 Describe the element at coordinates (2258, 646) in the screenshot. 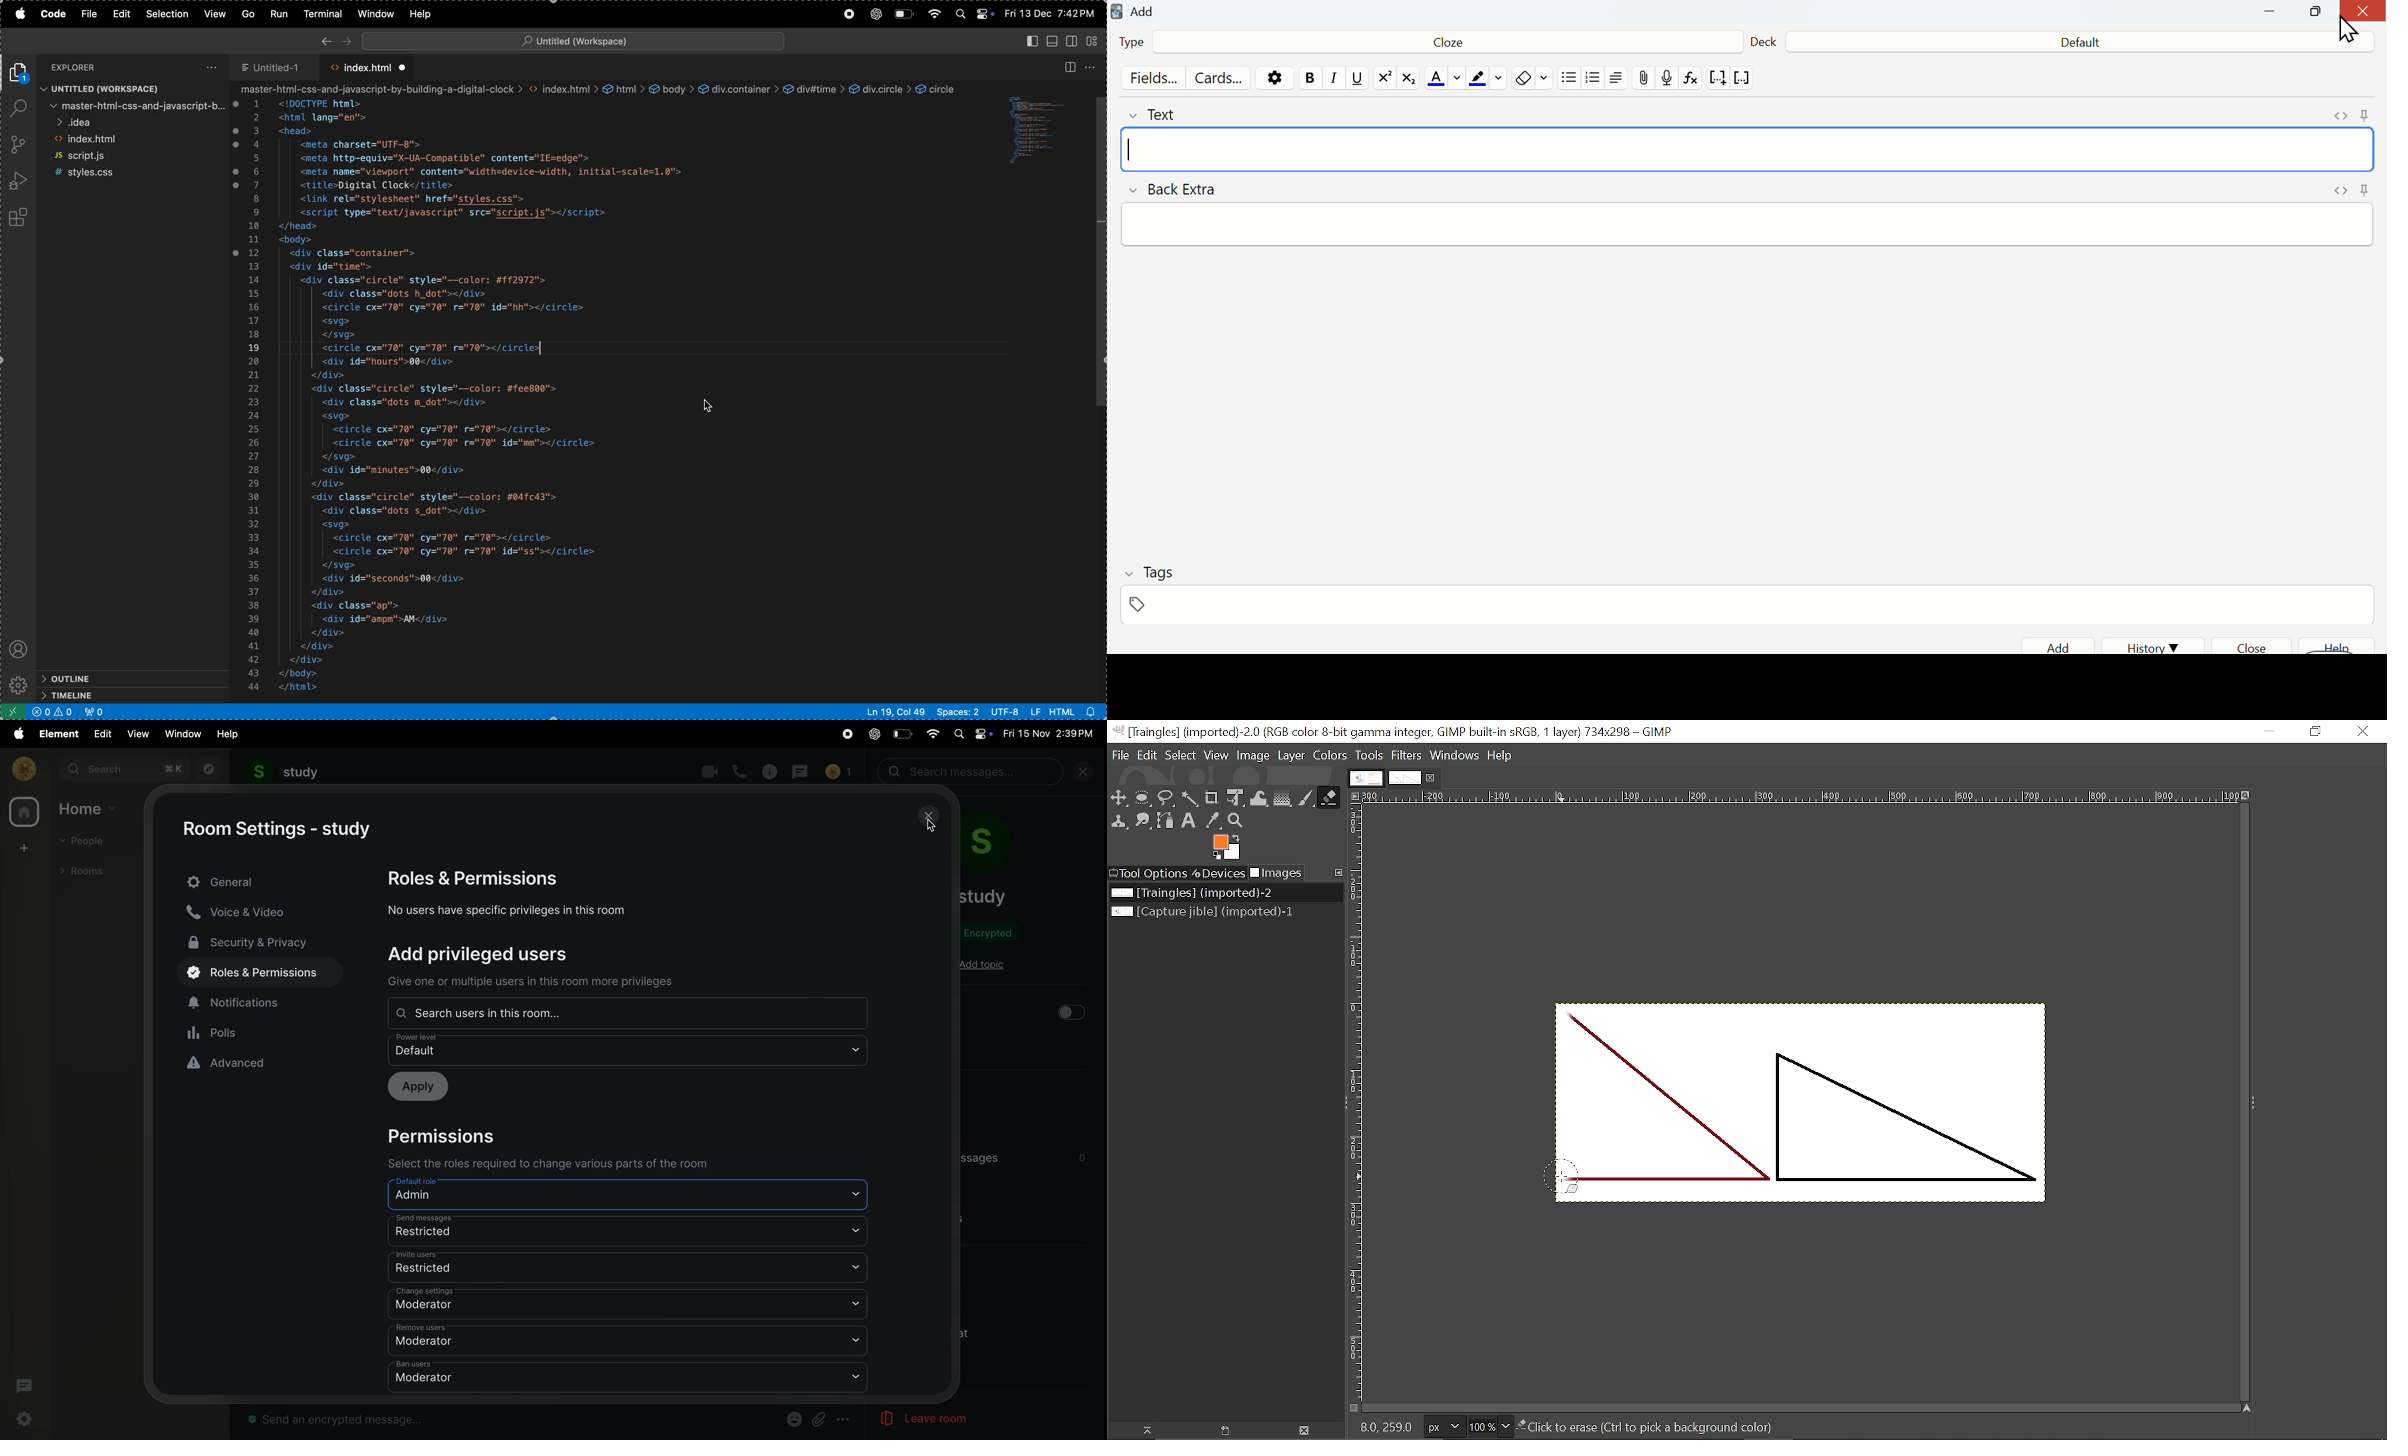

I see `Close` at that location.